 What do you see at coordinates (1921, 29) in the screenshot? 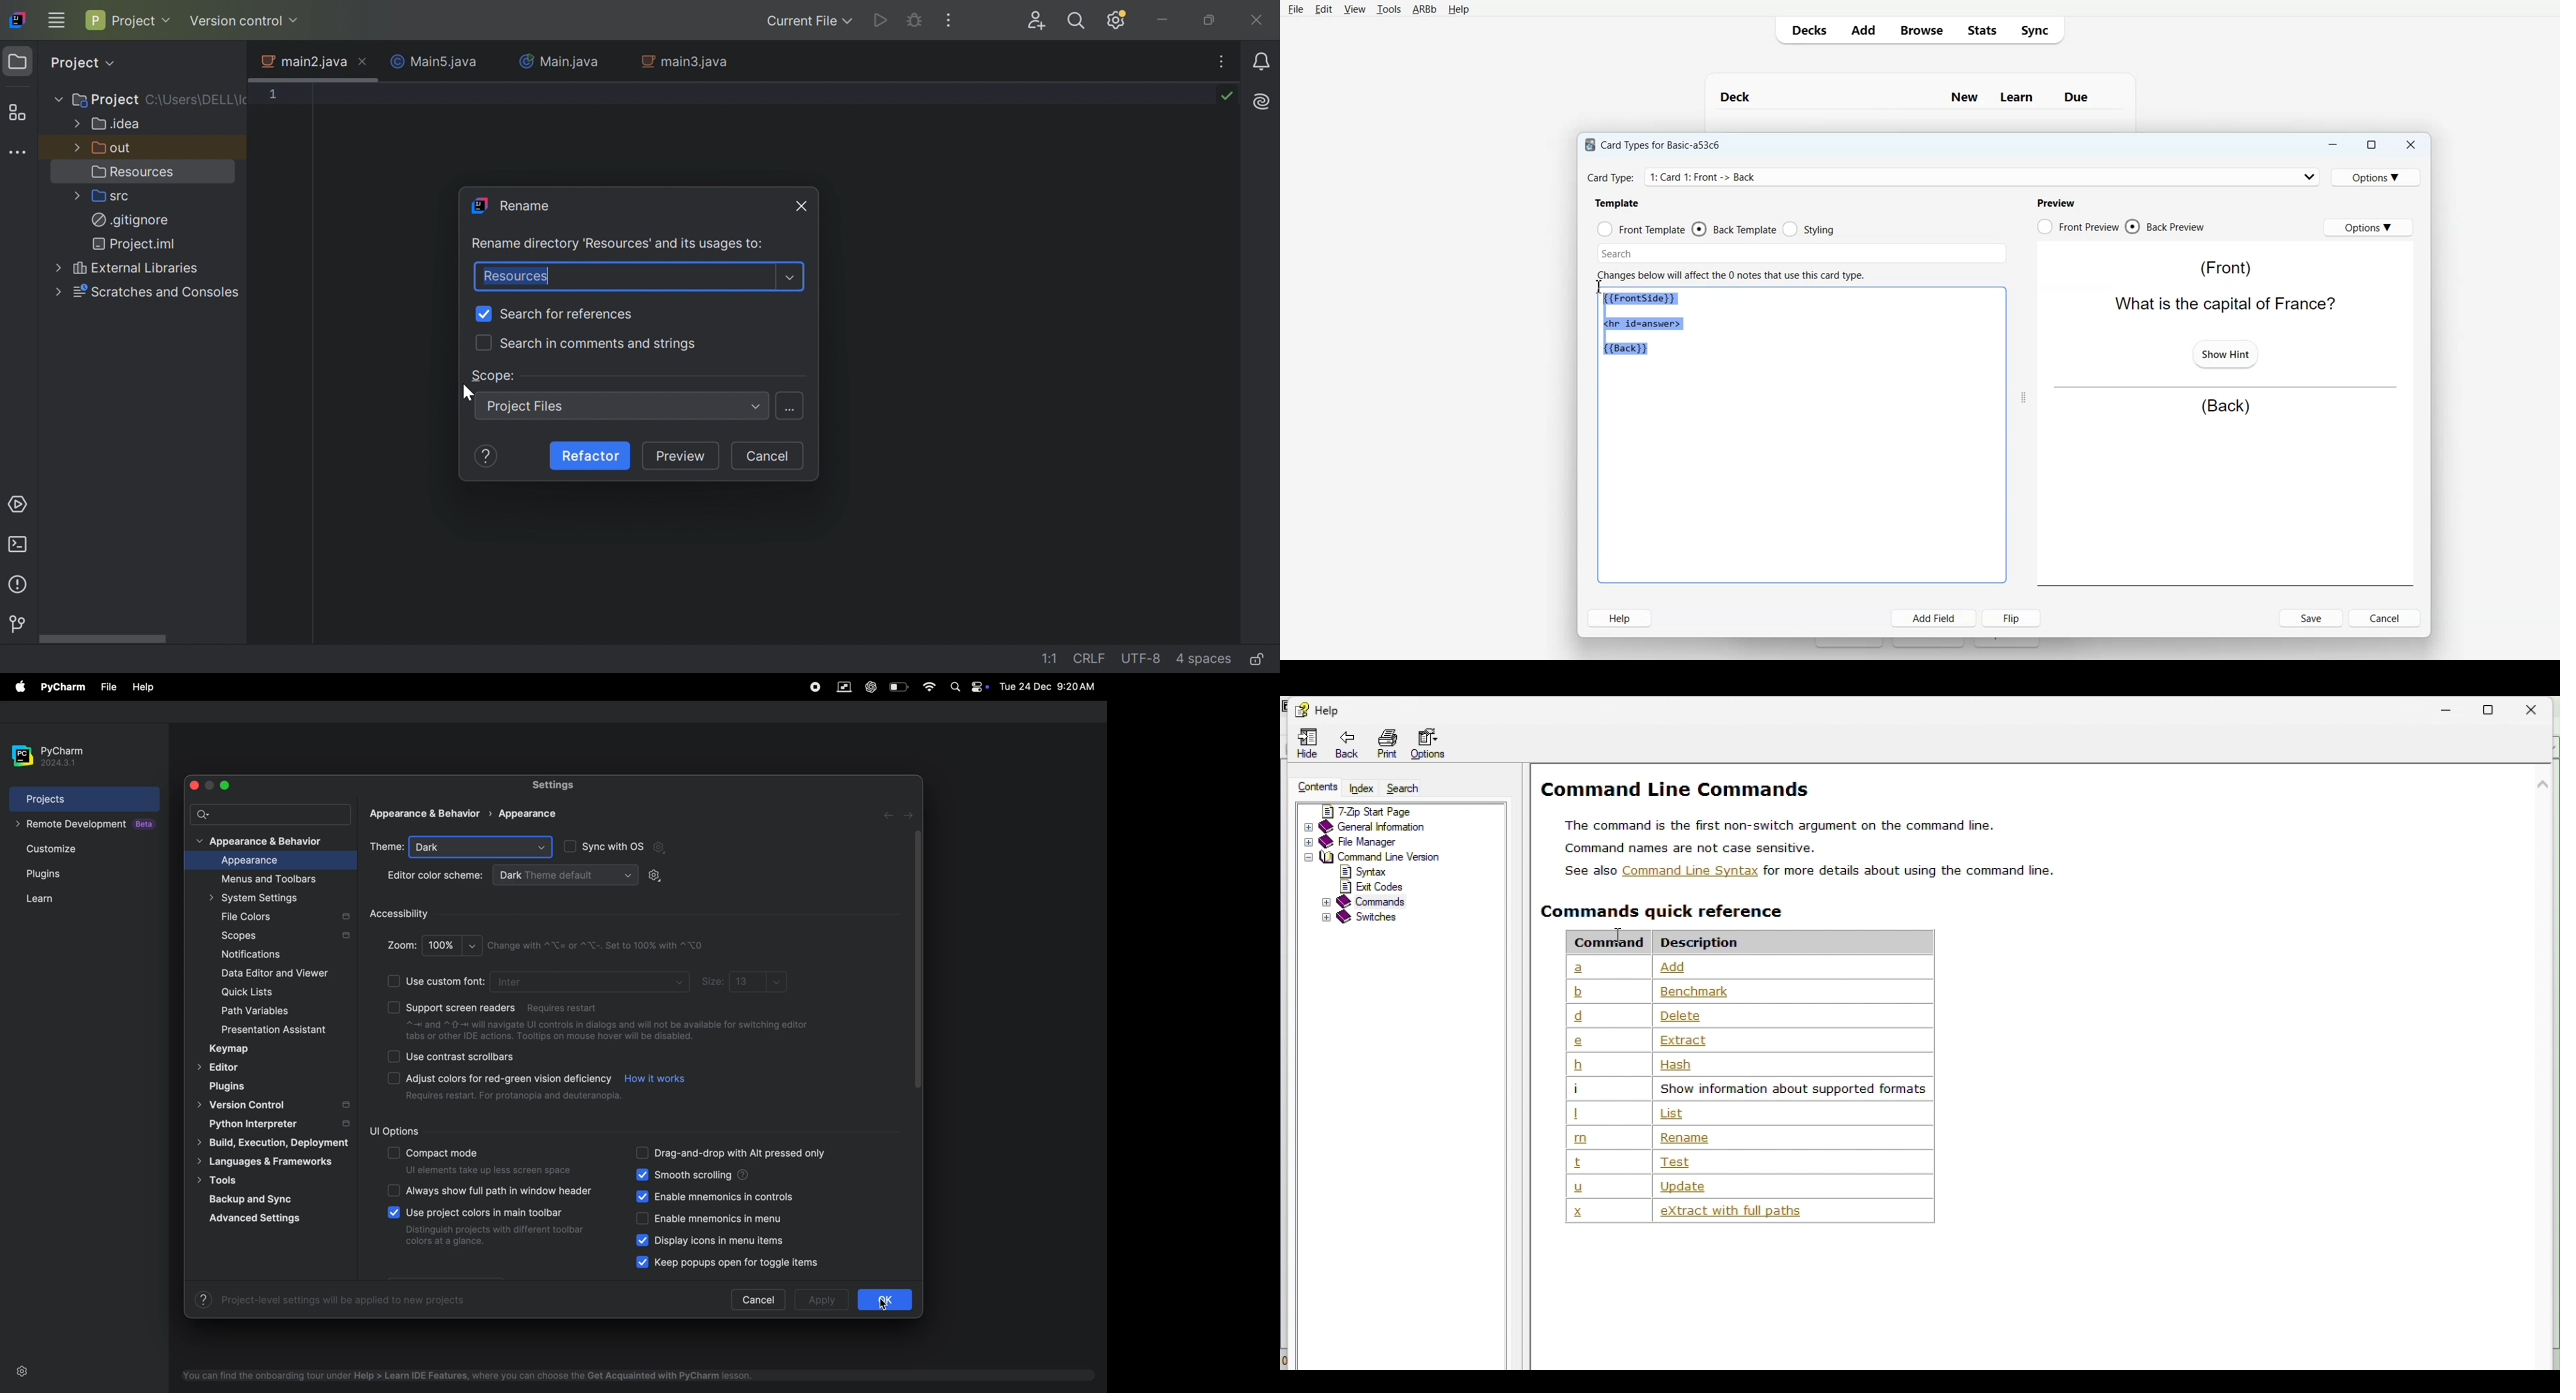
I see `Browse` at bounding box center [1921, 29].